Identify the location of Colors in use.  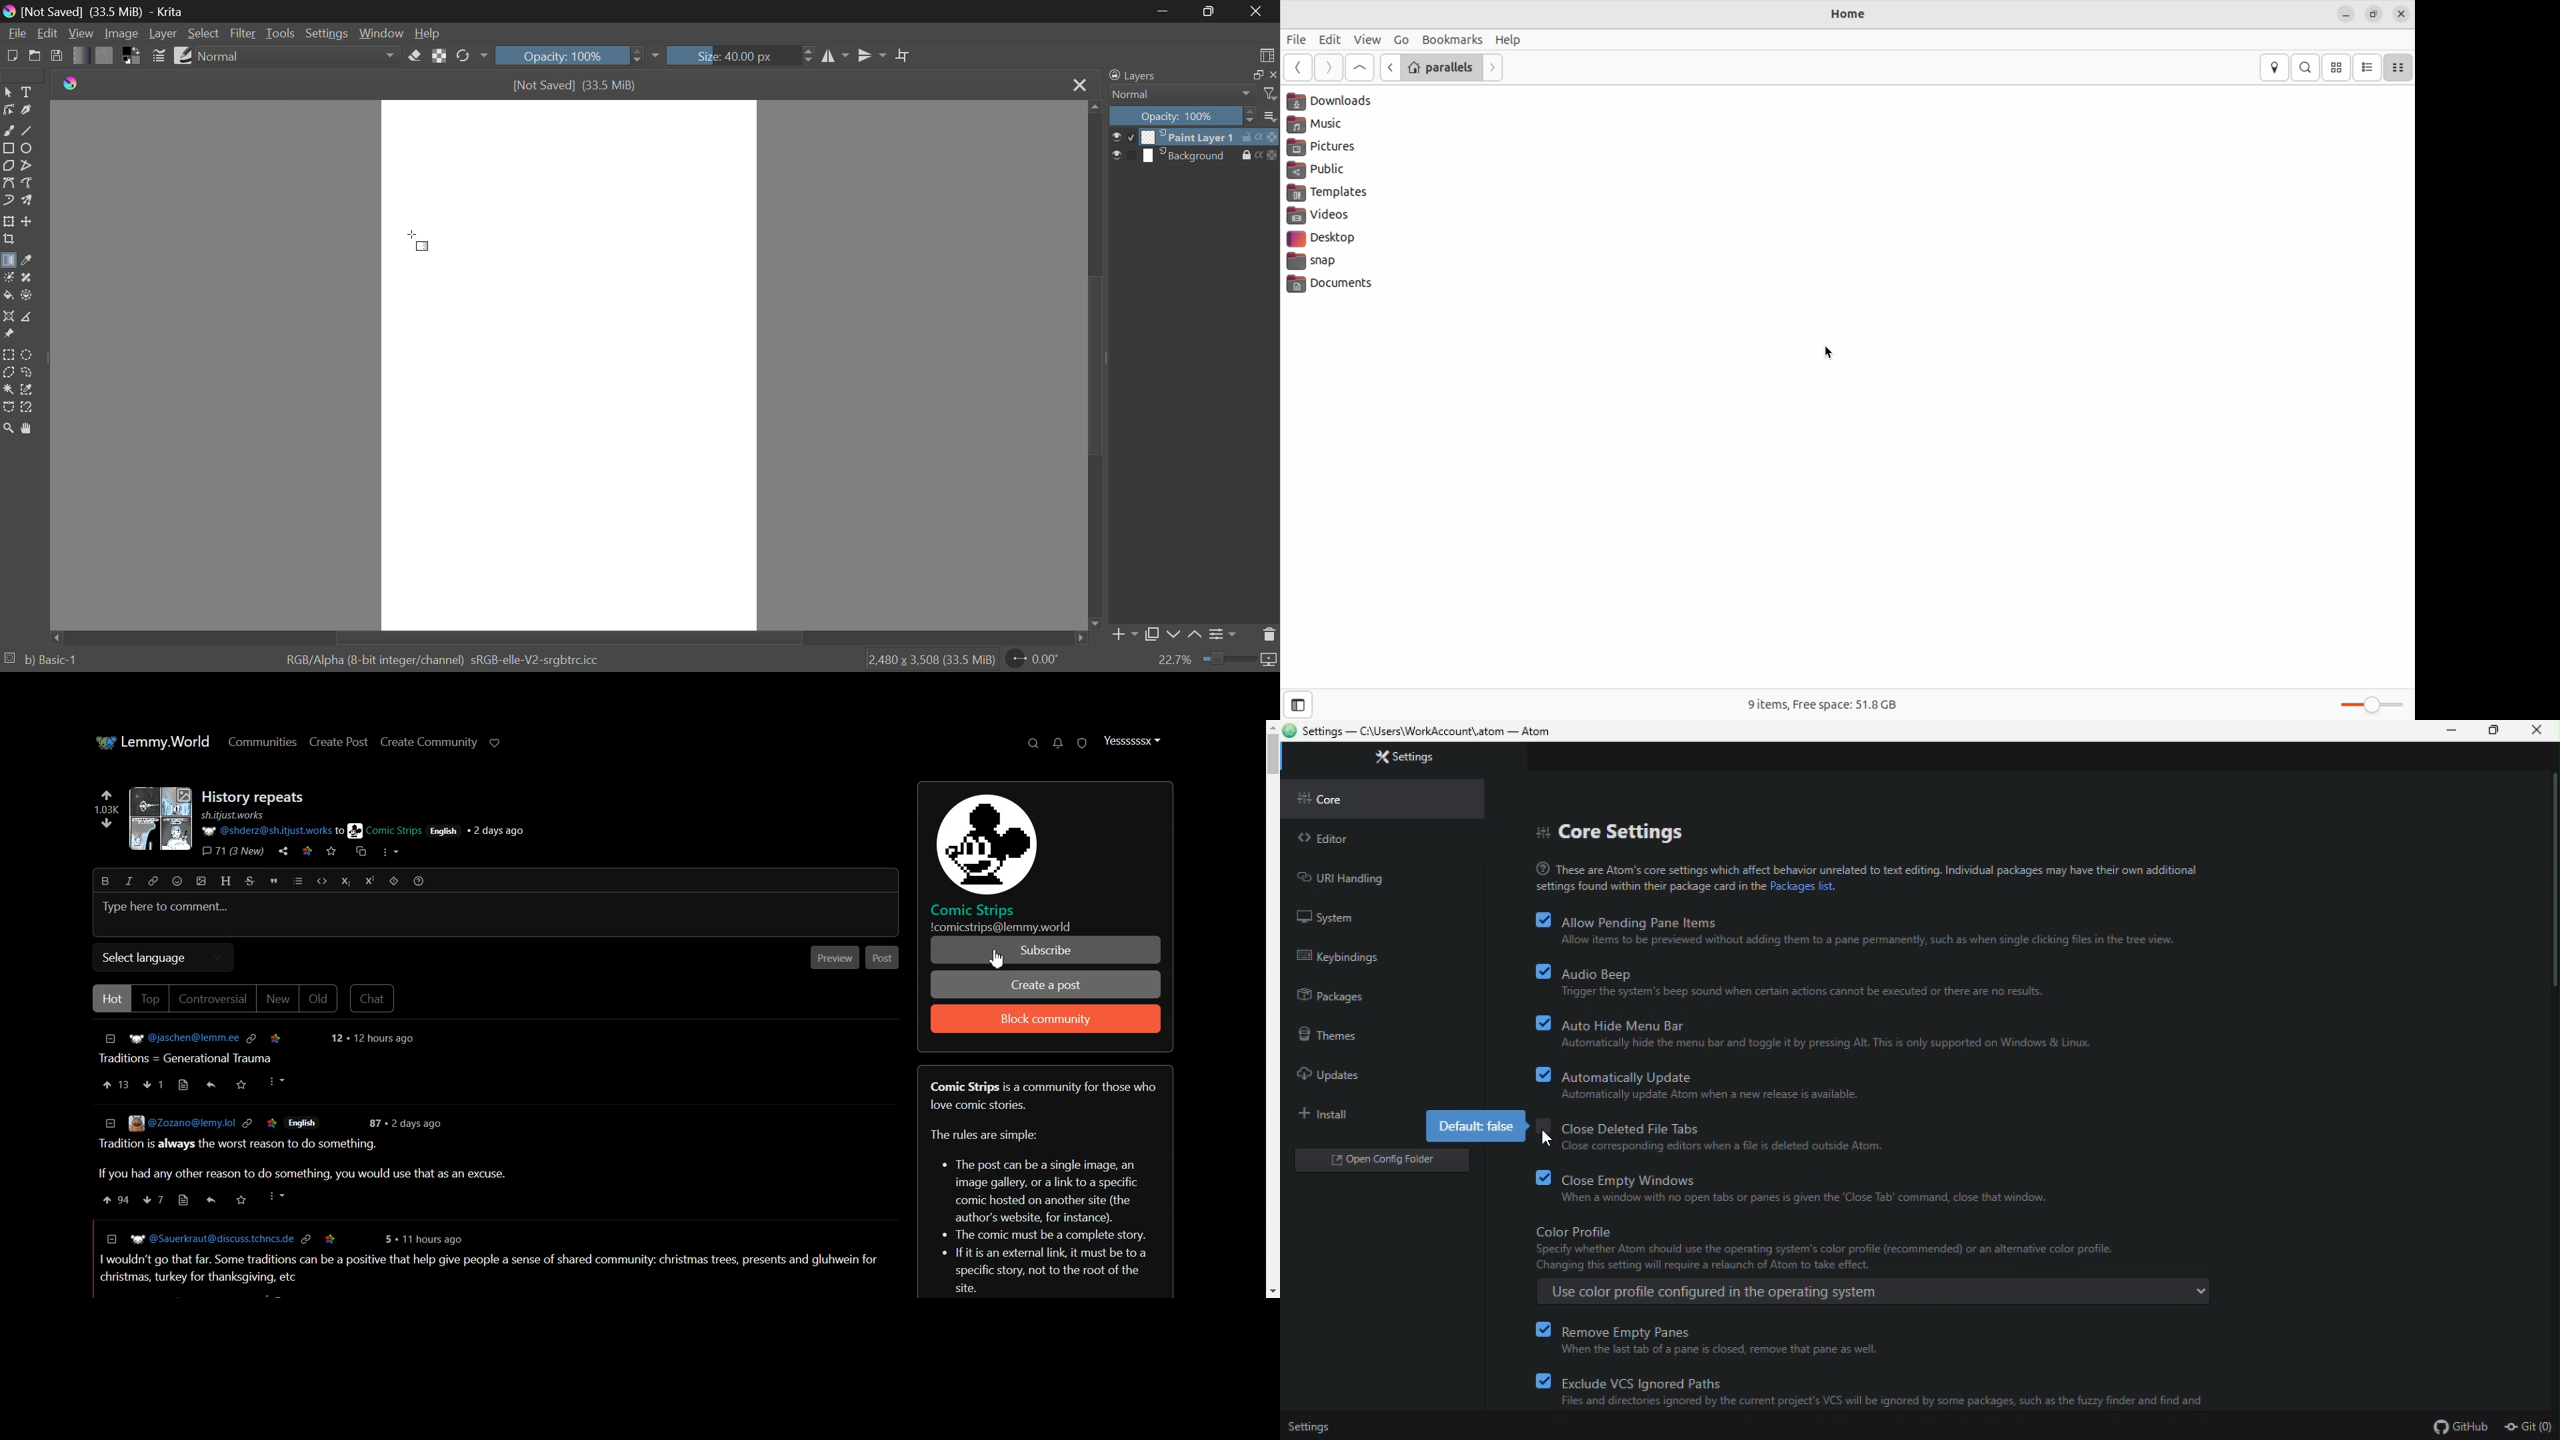
(132, 55).